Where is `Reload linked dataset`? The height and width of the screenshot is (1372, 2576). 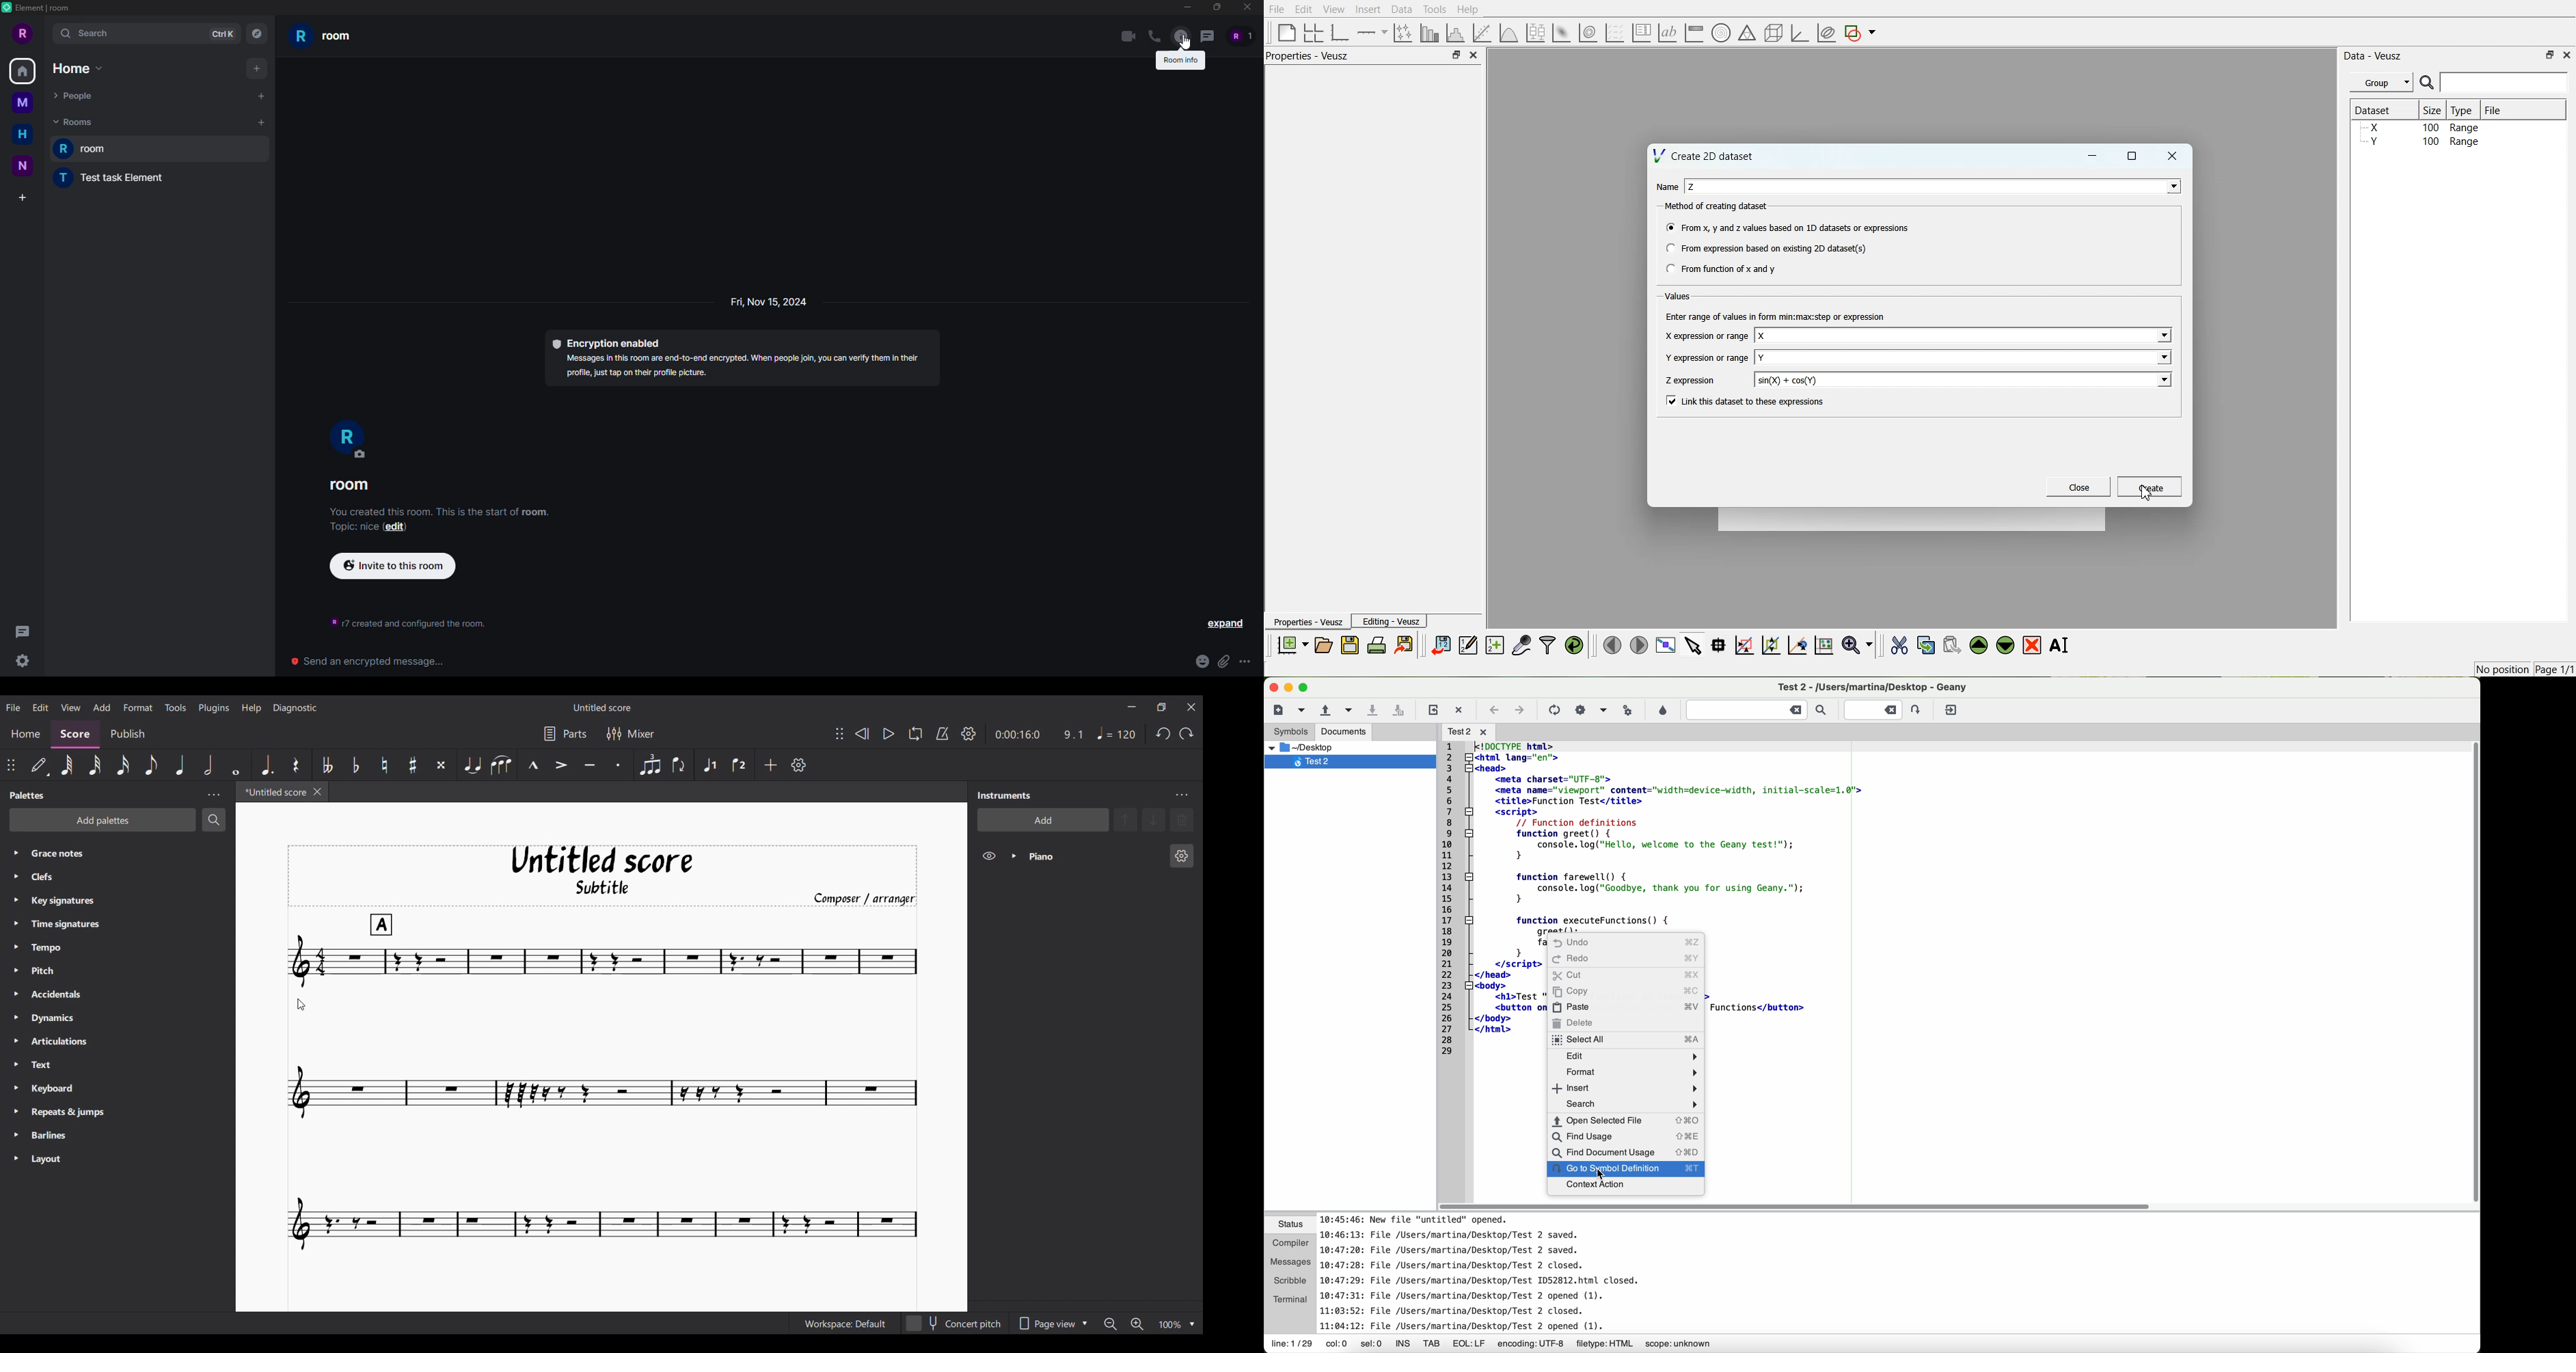
Reload linked dataset is located at coordinates (1574, 645).